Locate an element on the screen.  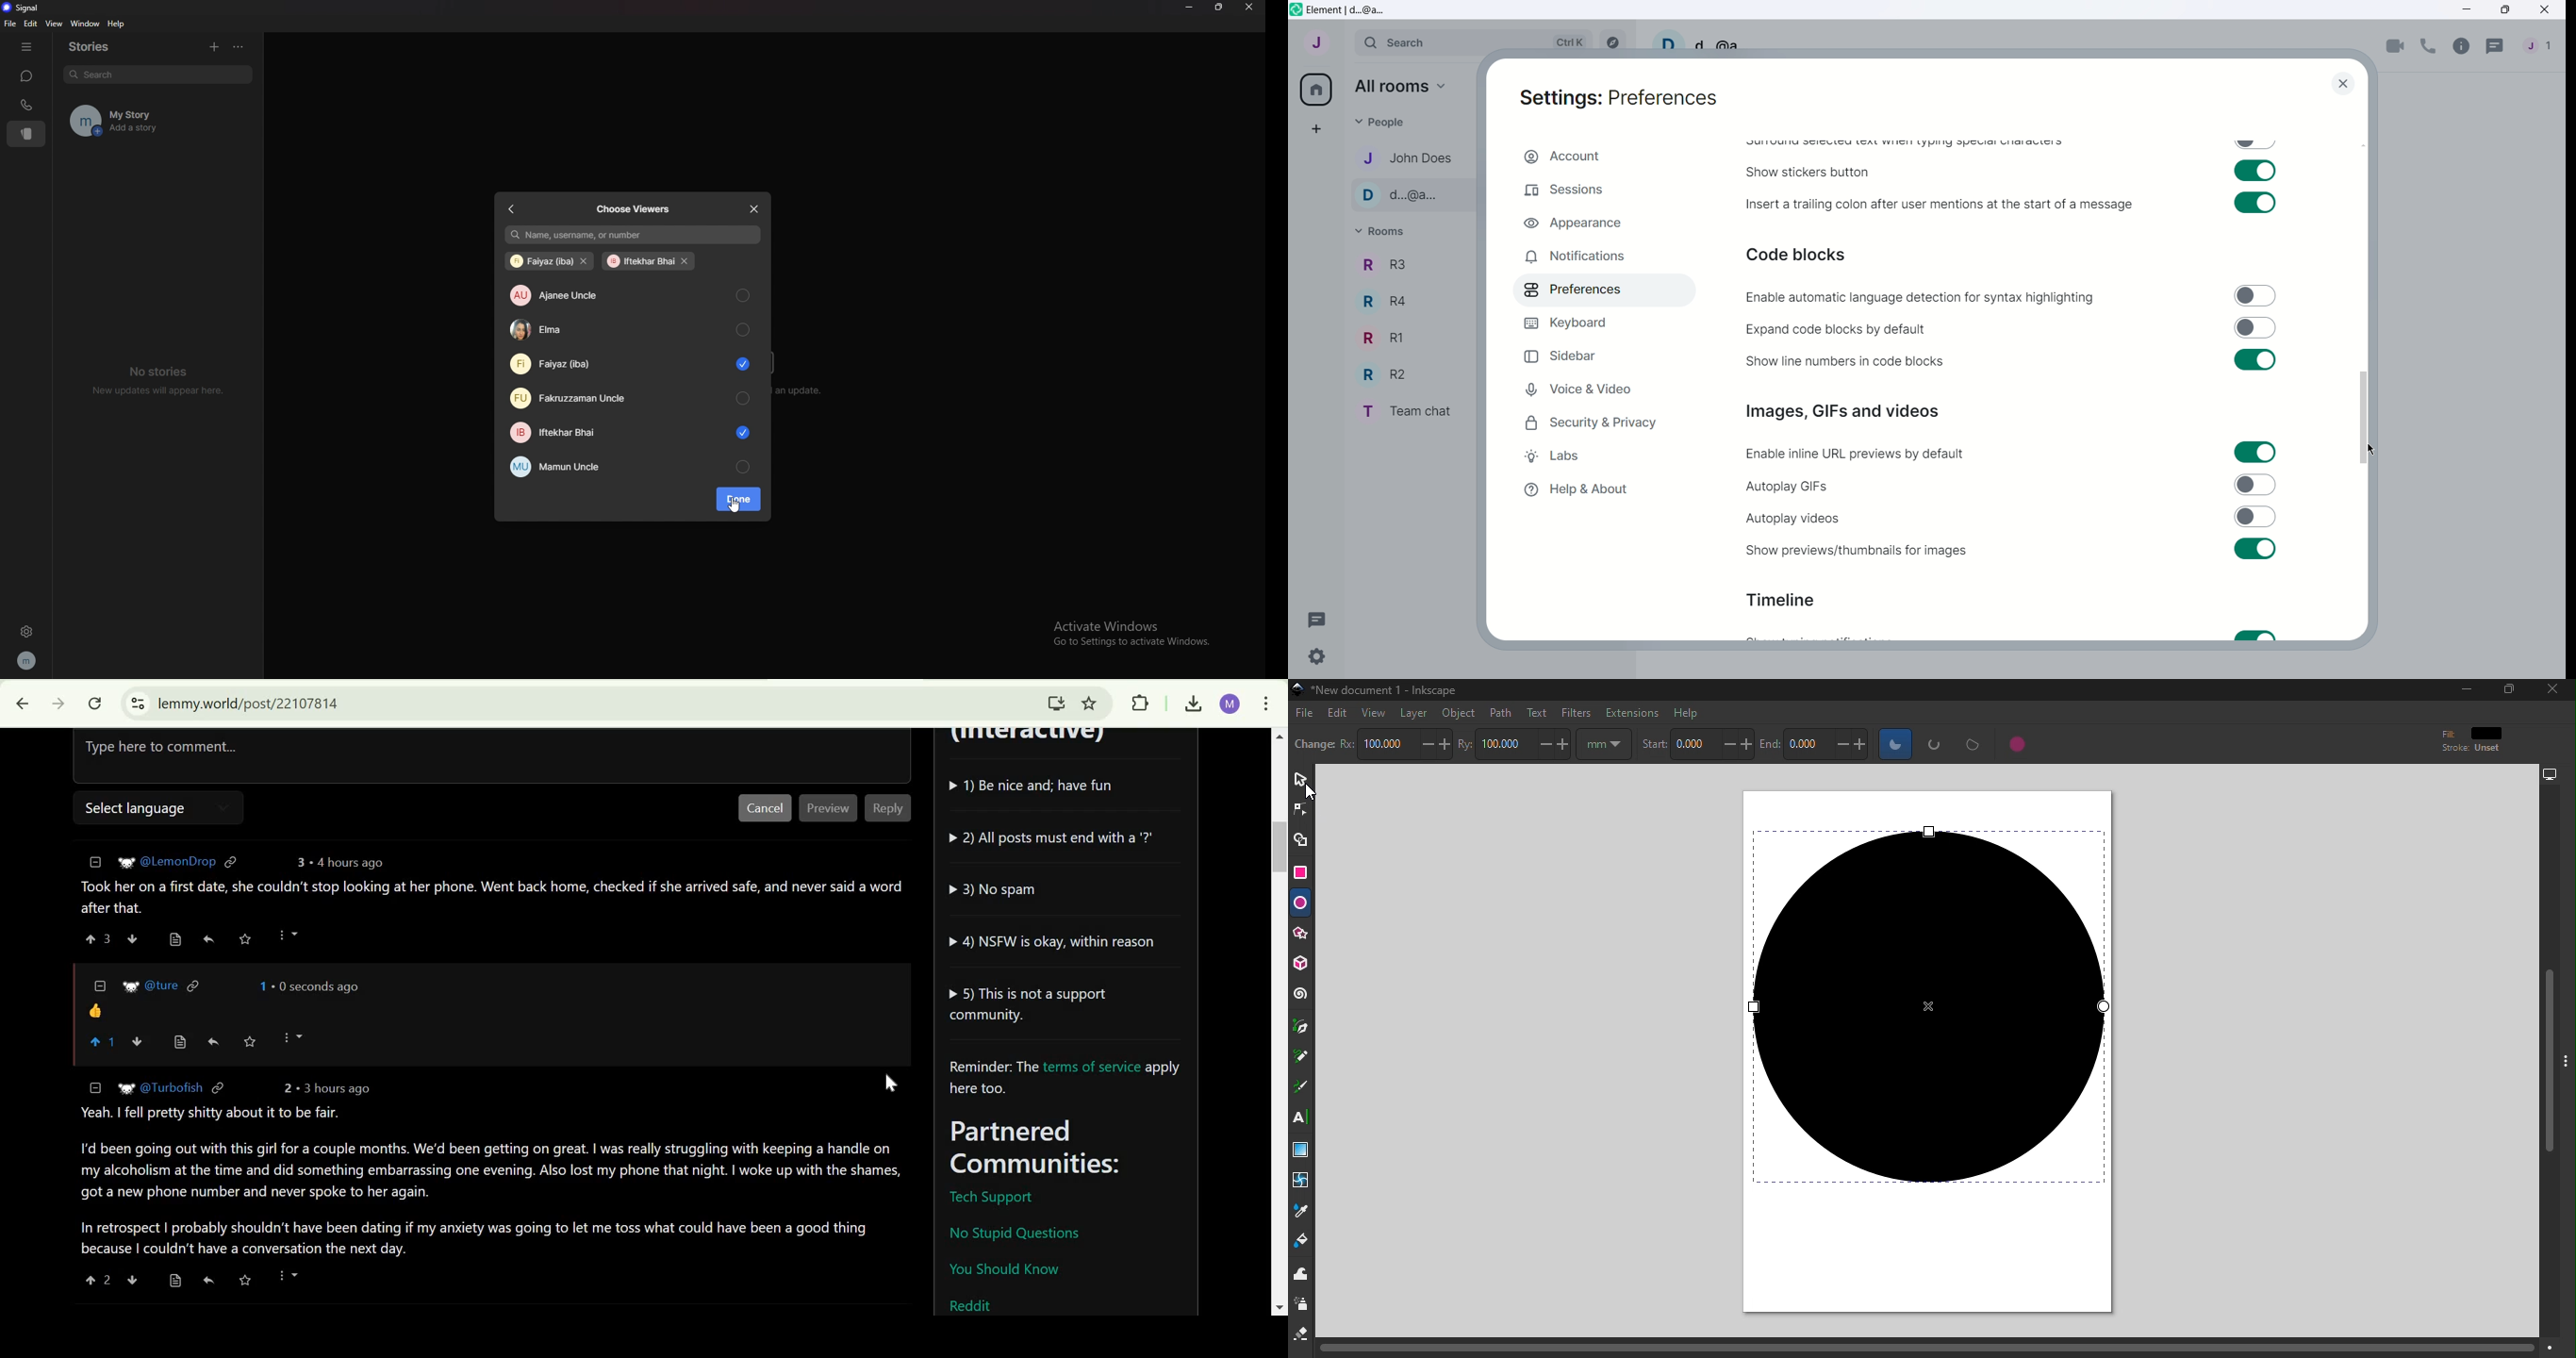
File name is located at coordinates (1378, 691).